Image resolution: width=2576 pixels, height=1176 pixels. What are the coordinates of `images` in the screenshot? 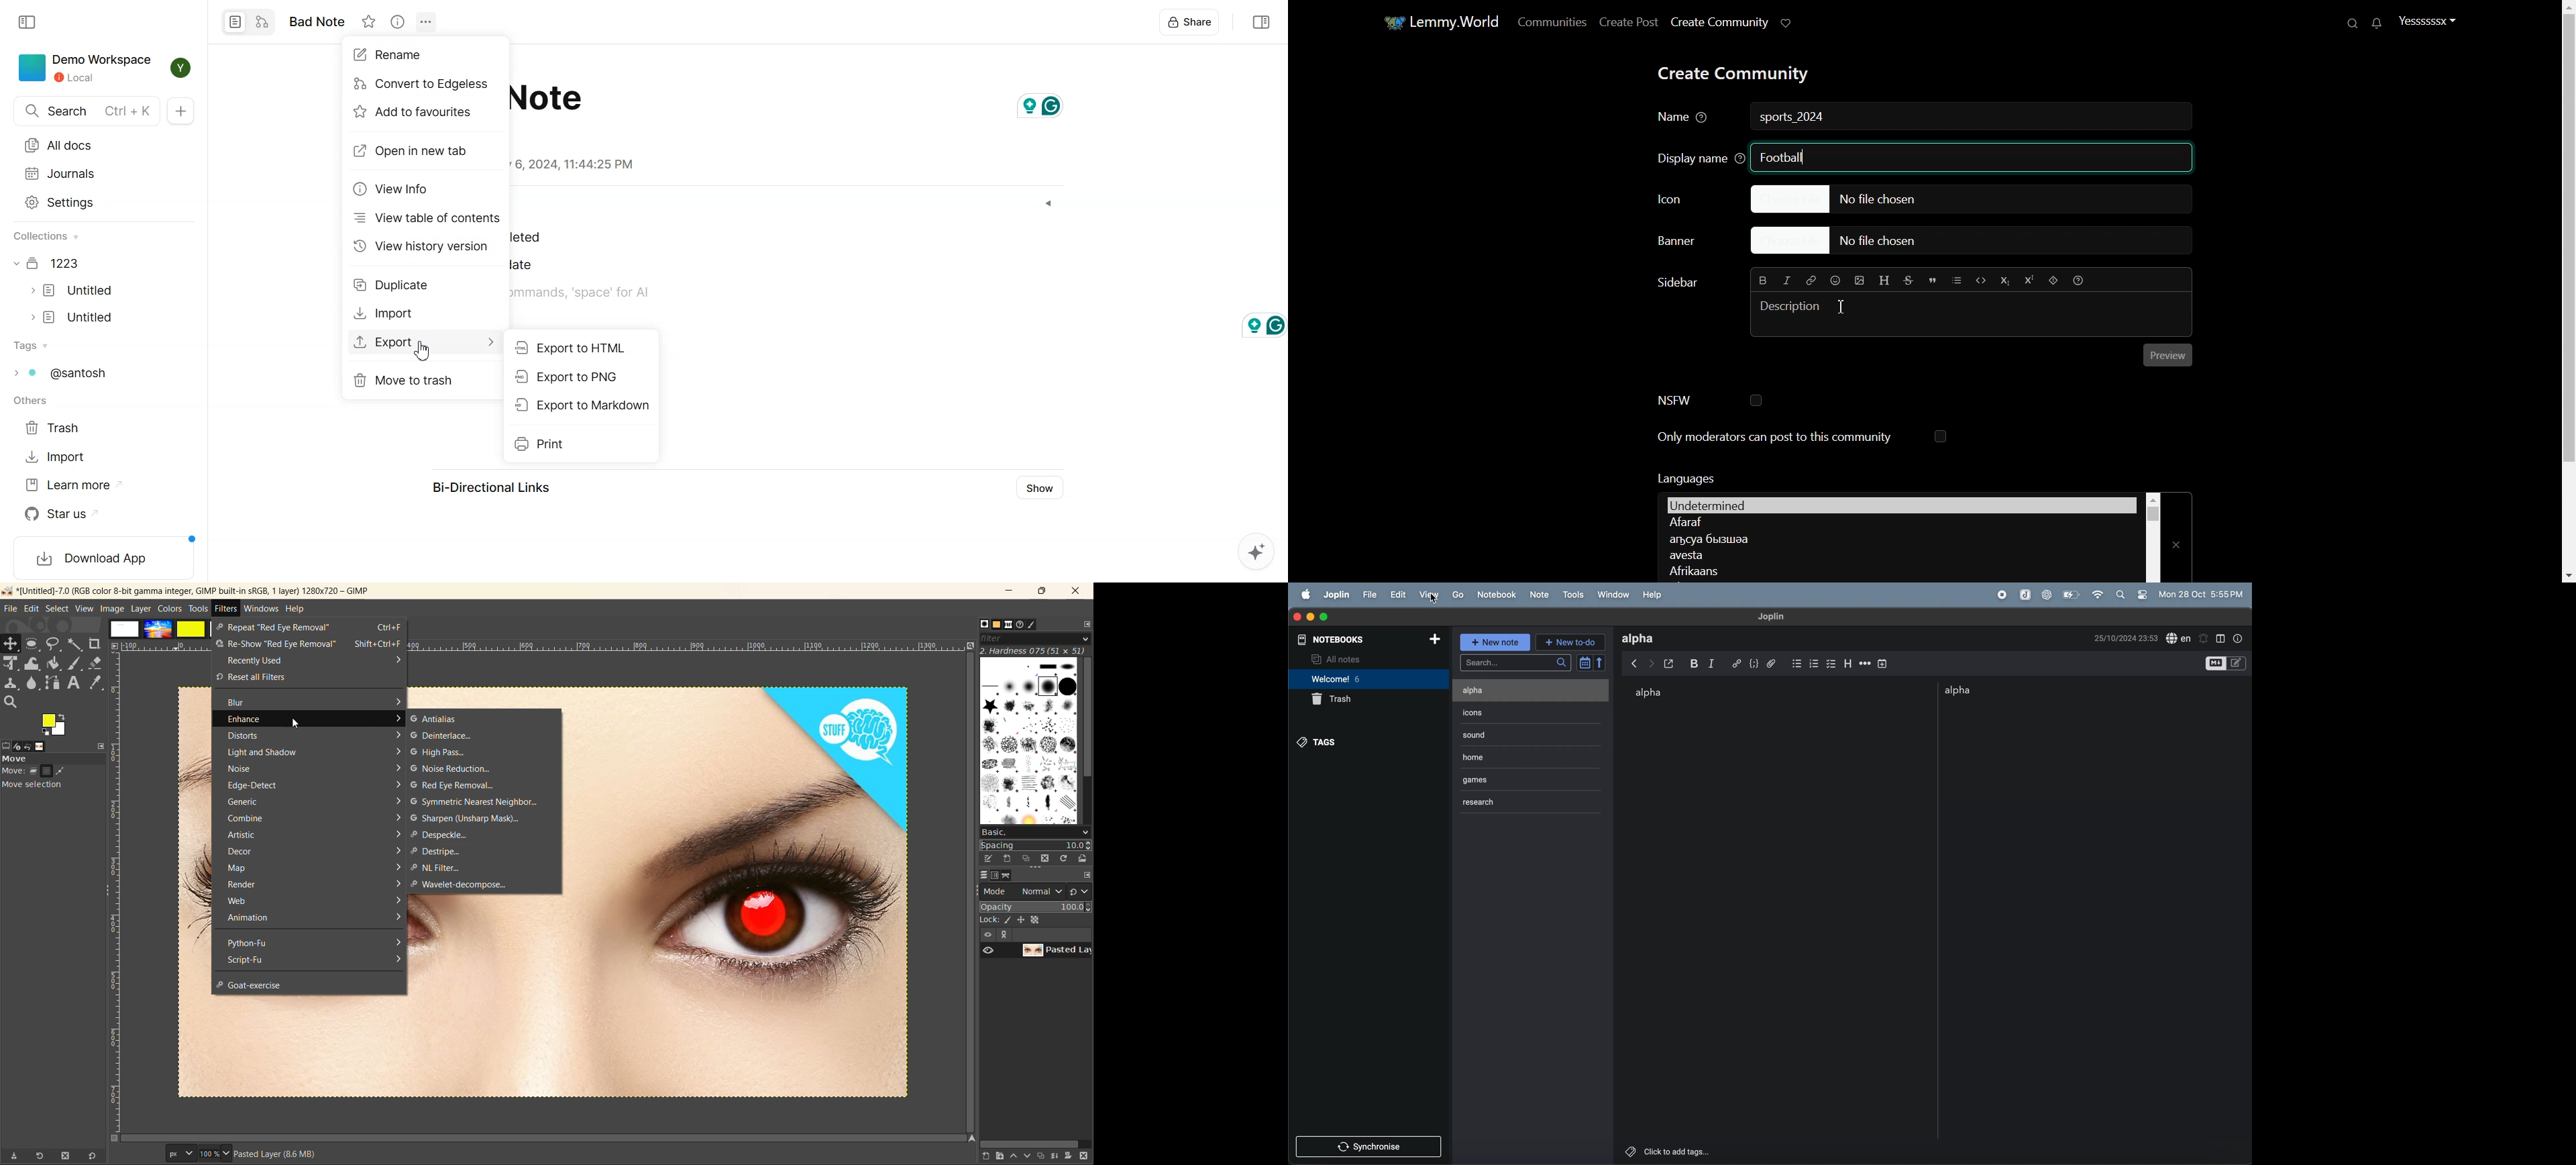 It's located at (44, 746).